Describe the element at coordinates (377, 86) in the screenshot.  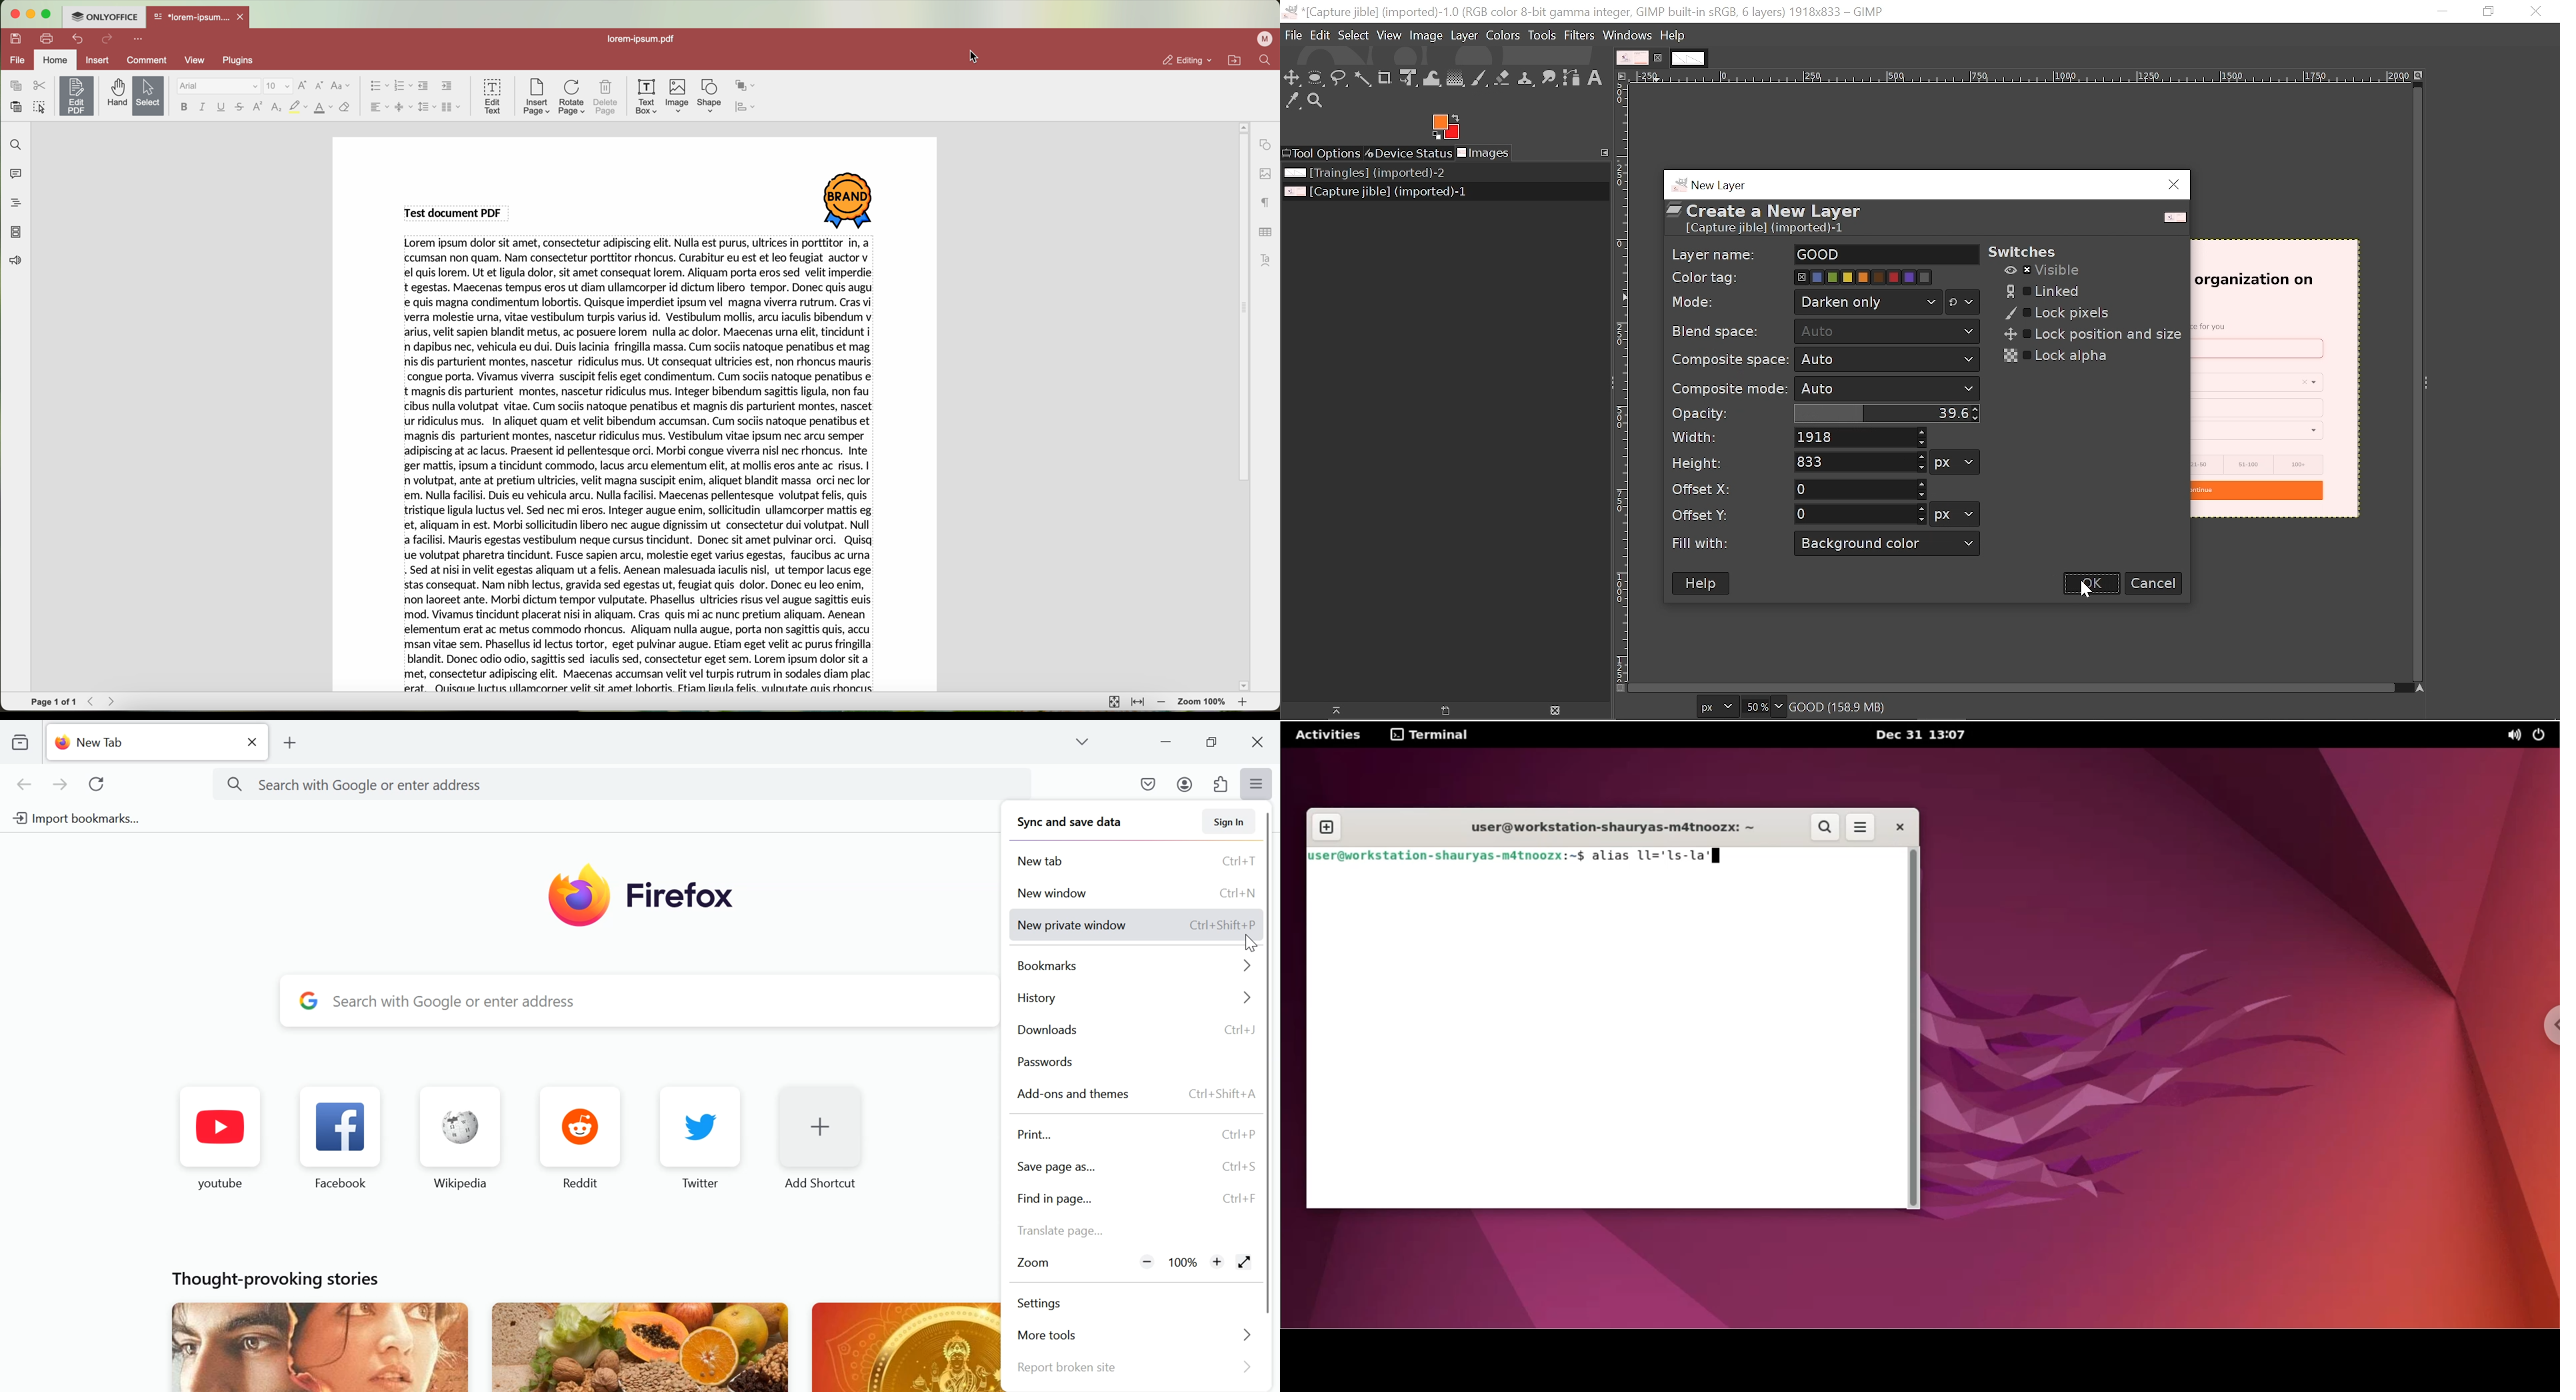
I see `bullet list` at that location.